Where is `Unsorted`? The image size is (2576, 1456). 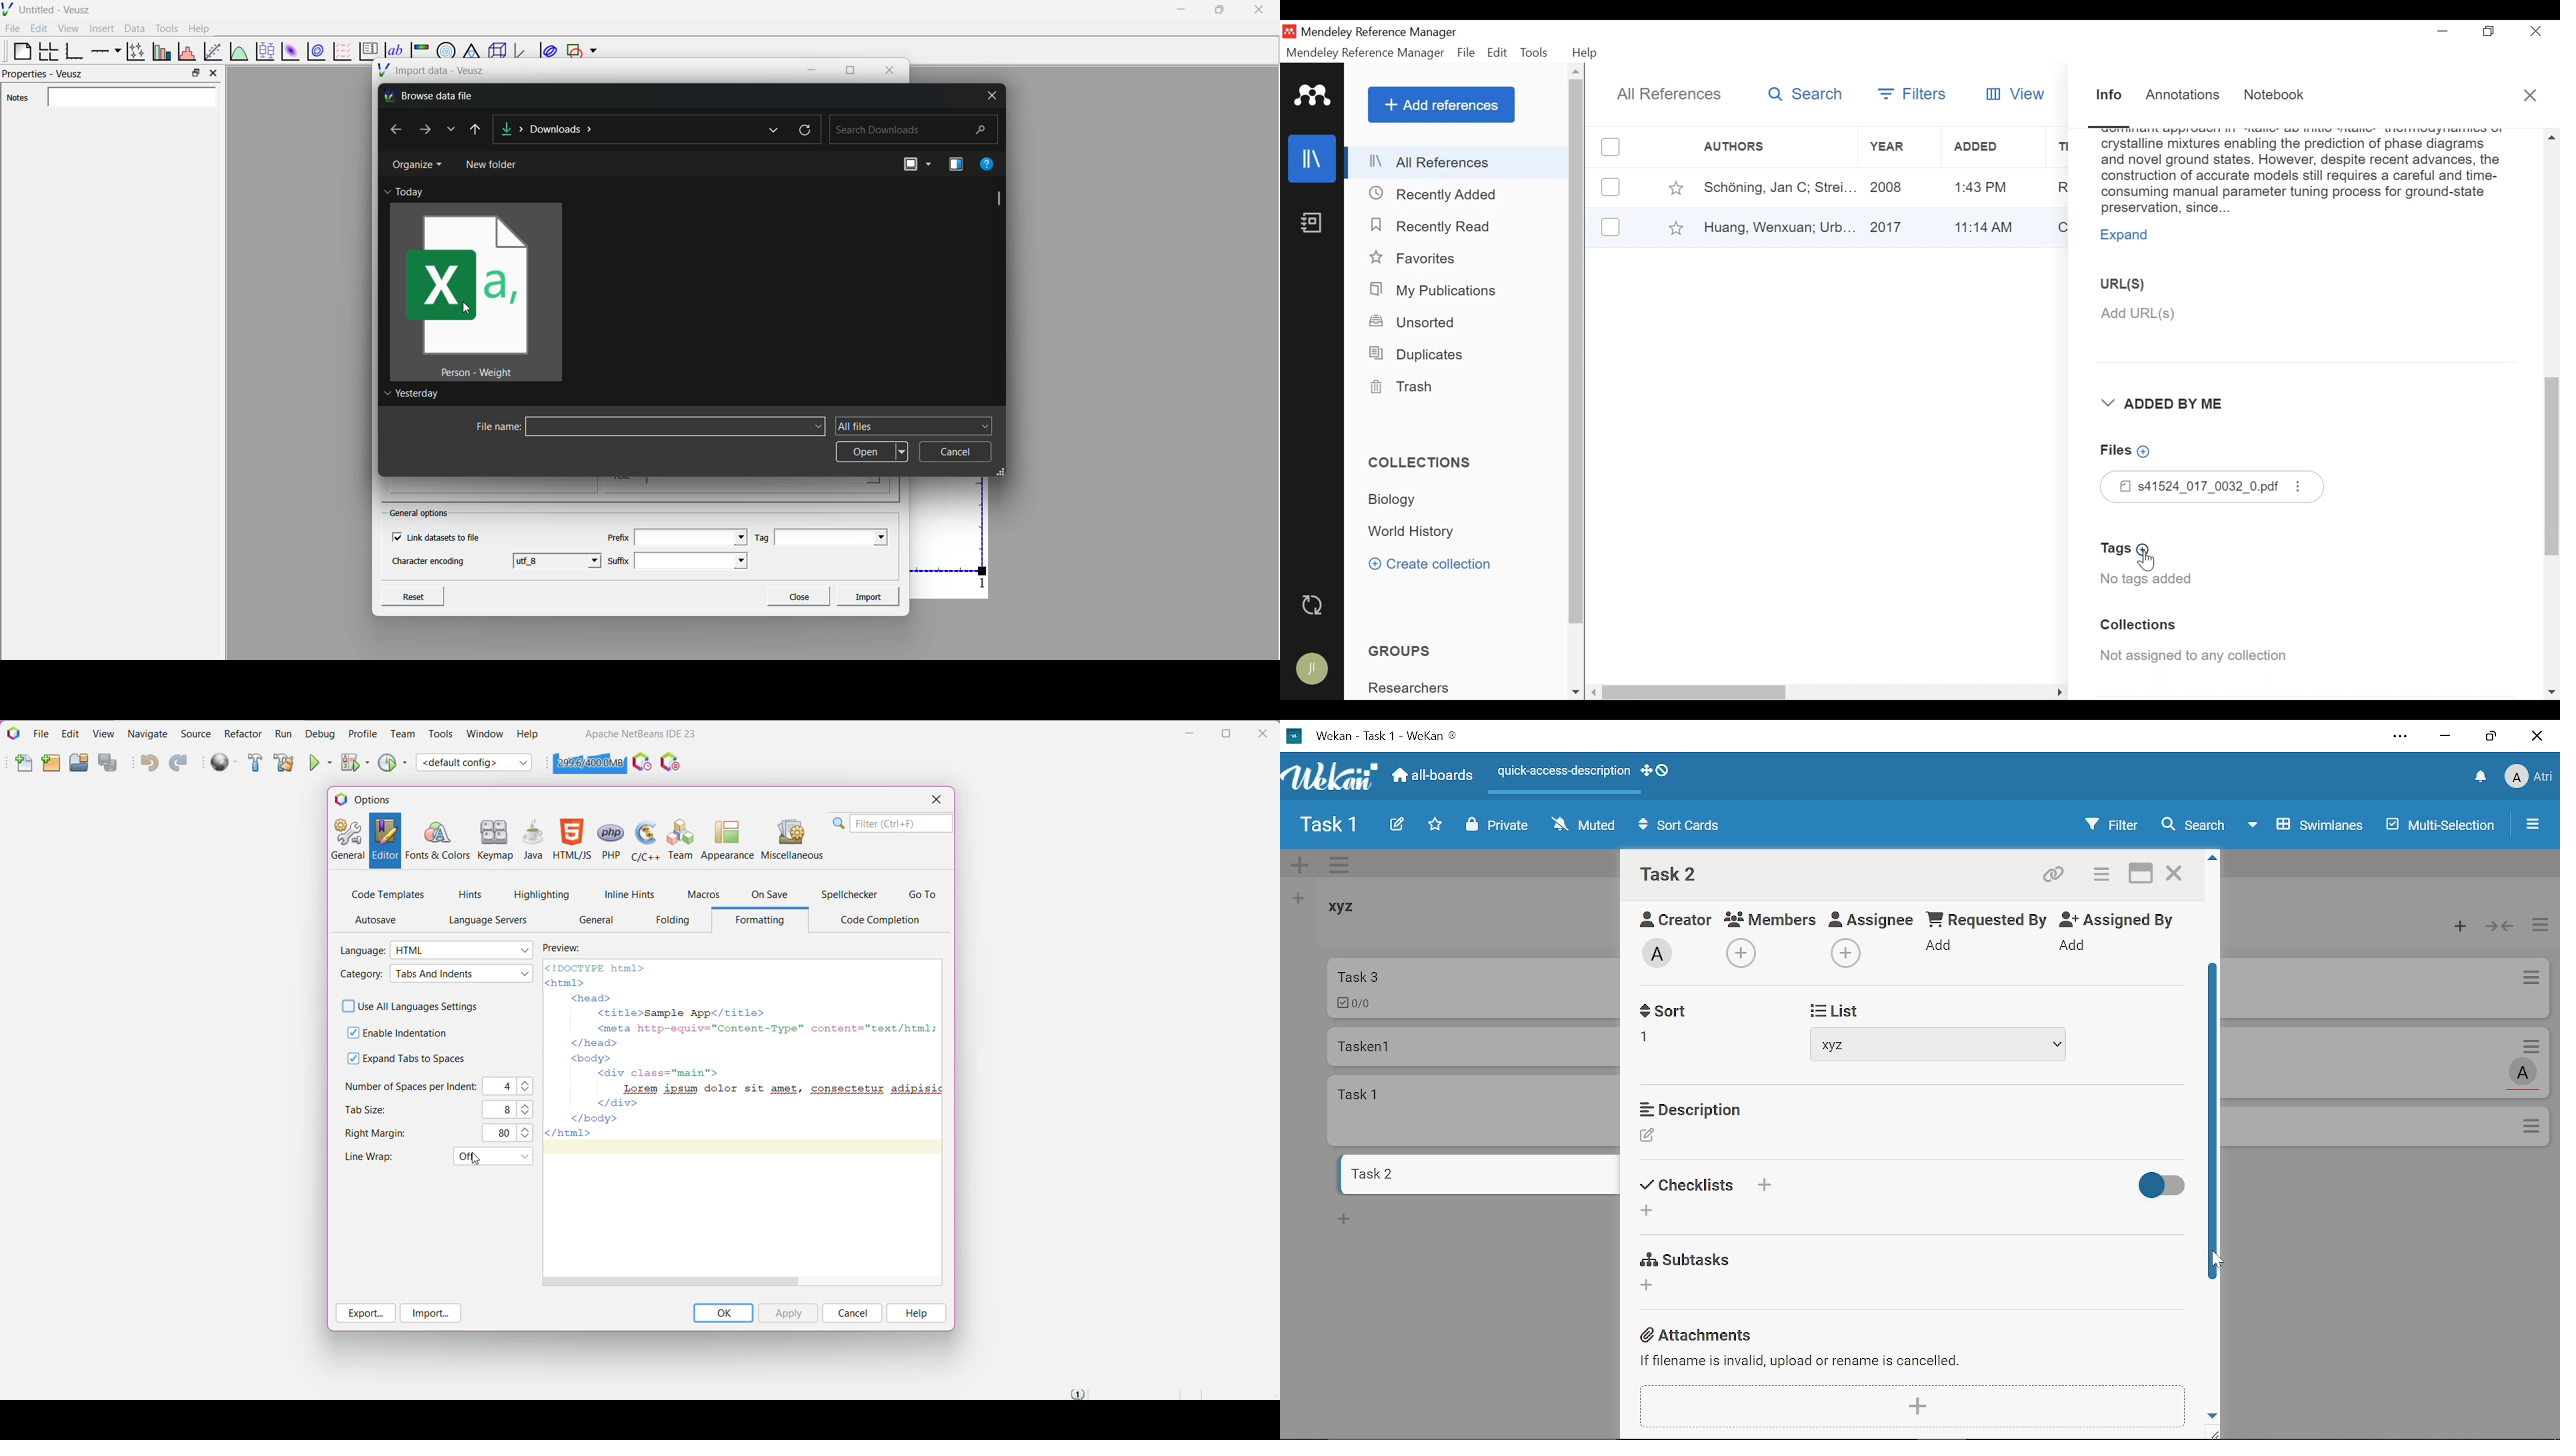 Unsorted is located at coordinates (1414, 322).